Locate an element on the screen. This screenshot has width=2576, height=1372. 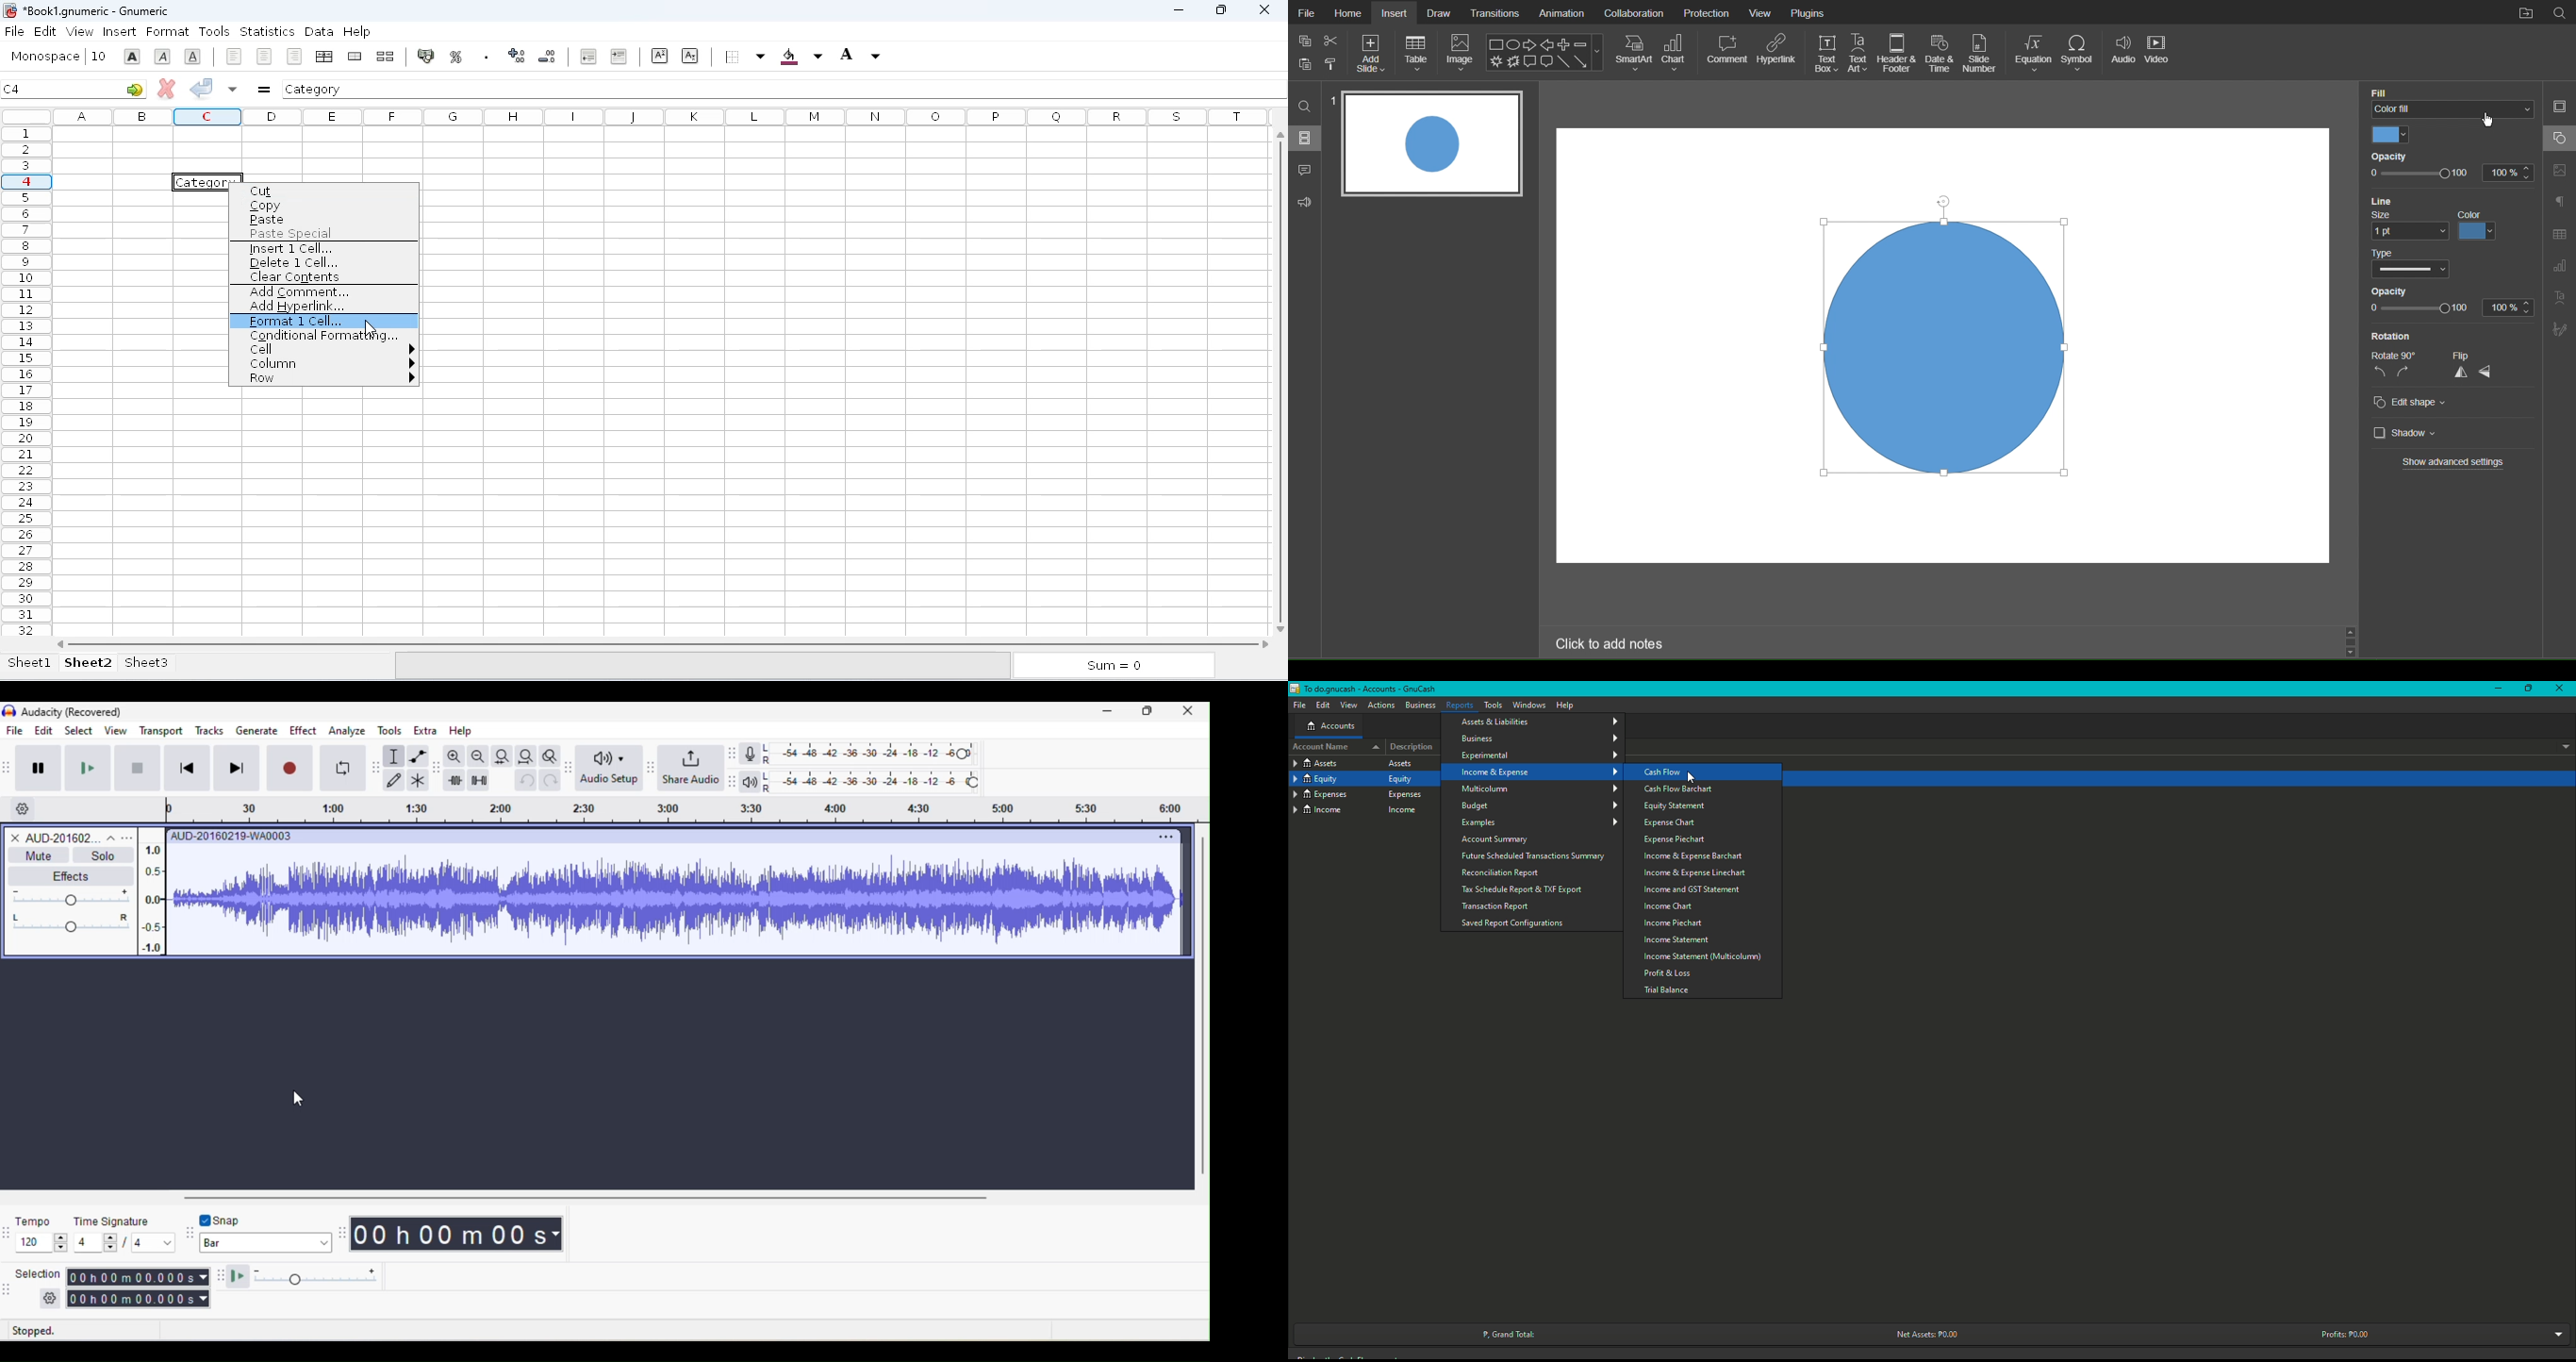
zoom out is located at coordinates (477, 756).